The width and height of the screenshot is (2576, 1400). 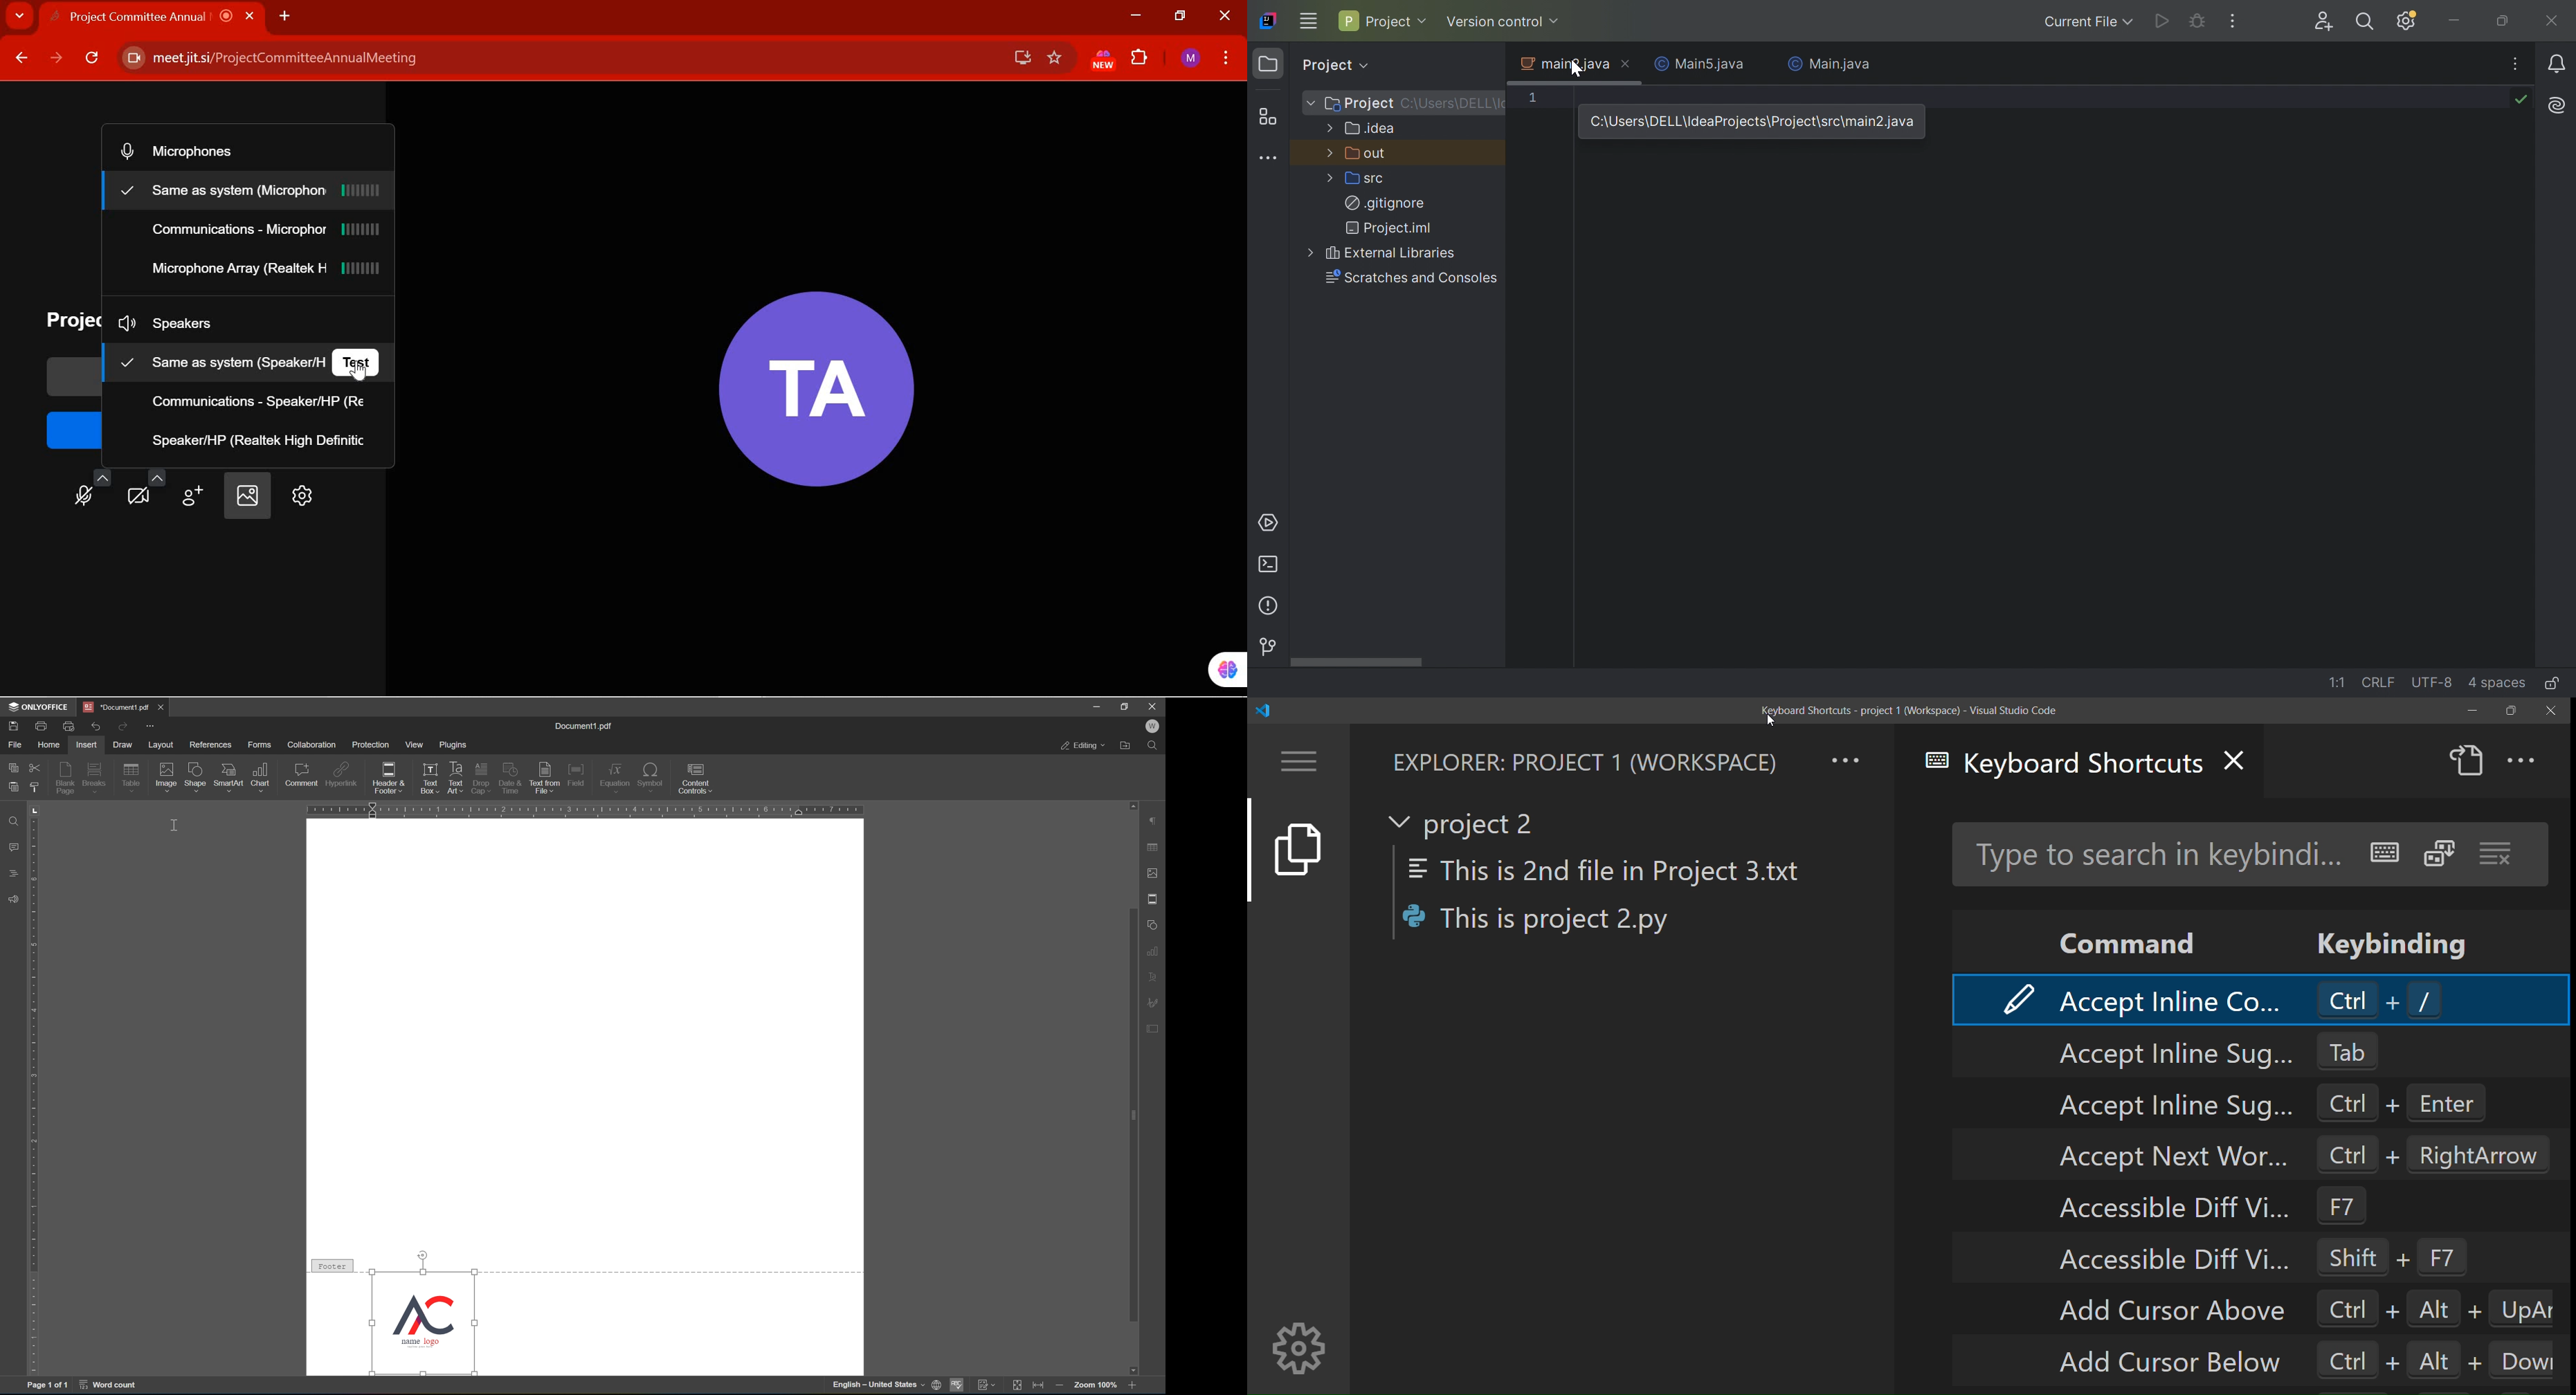 What do you see at coordinates (113, 1385) in the screenshot?
I see `word count` at bounding box center [113, 1385].